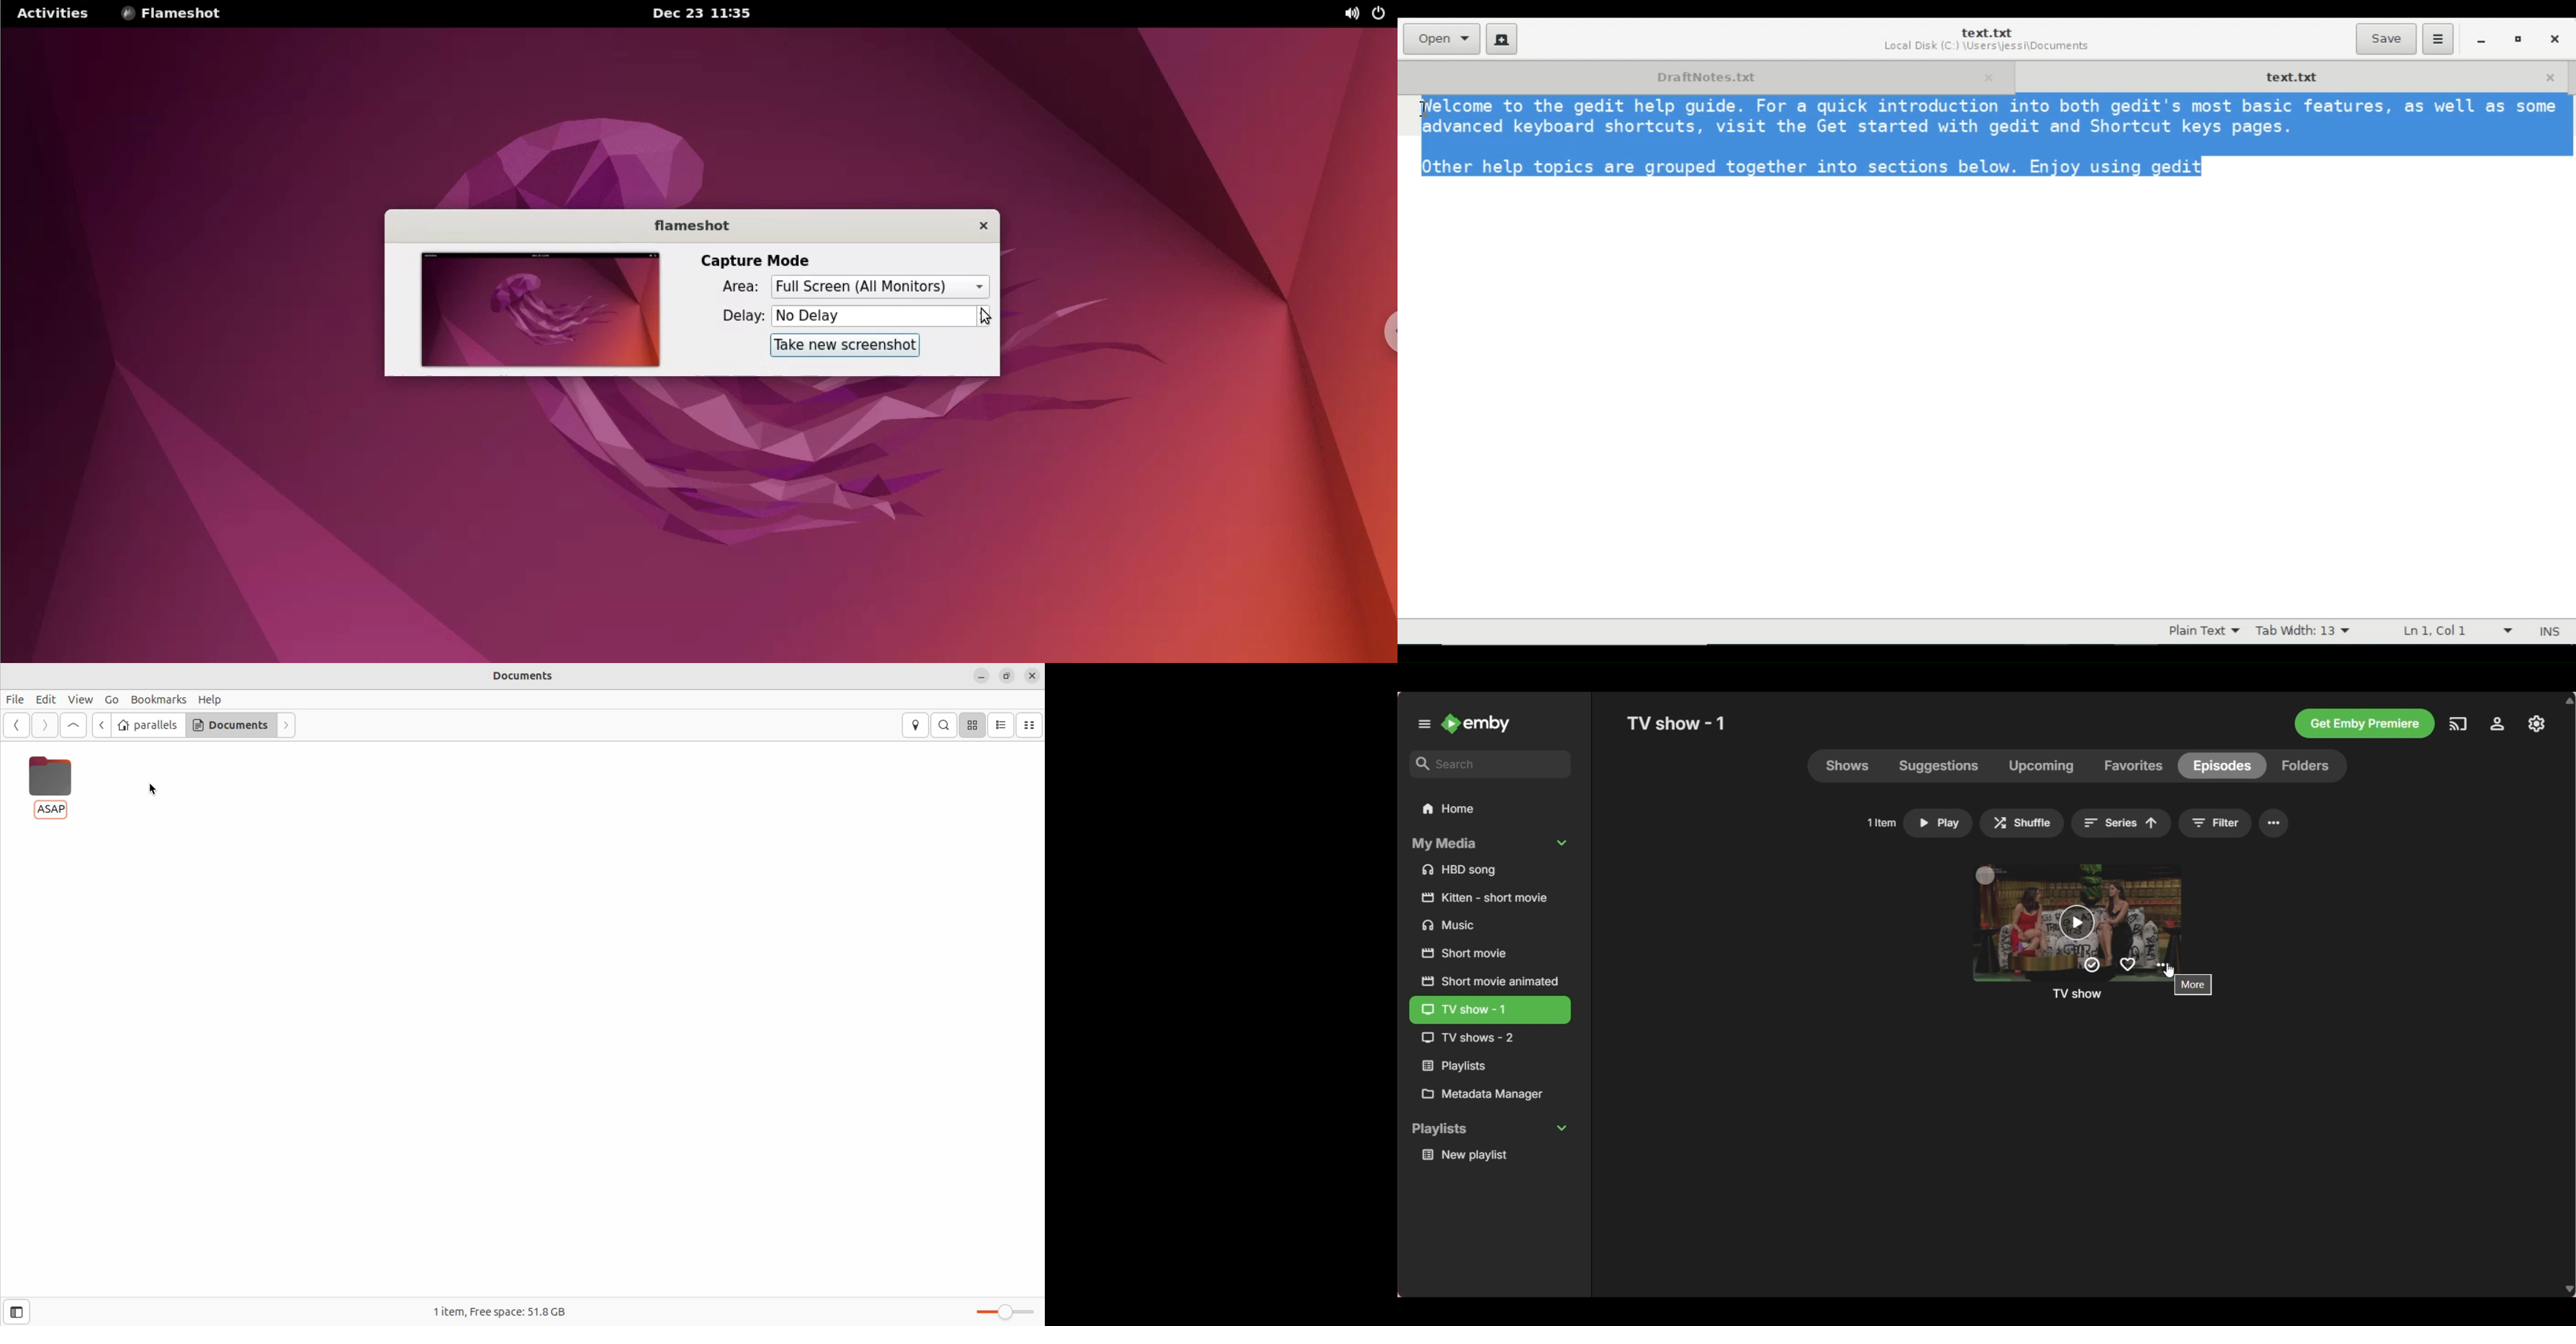  I want to click on cursor, so click(987, 318).